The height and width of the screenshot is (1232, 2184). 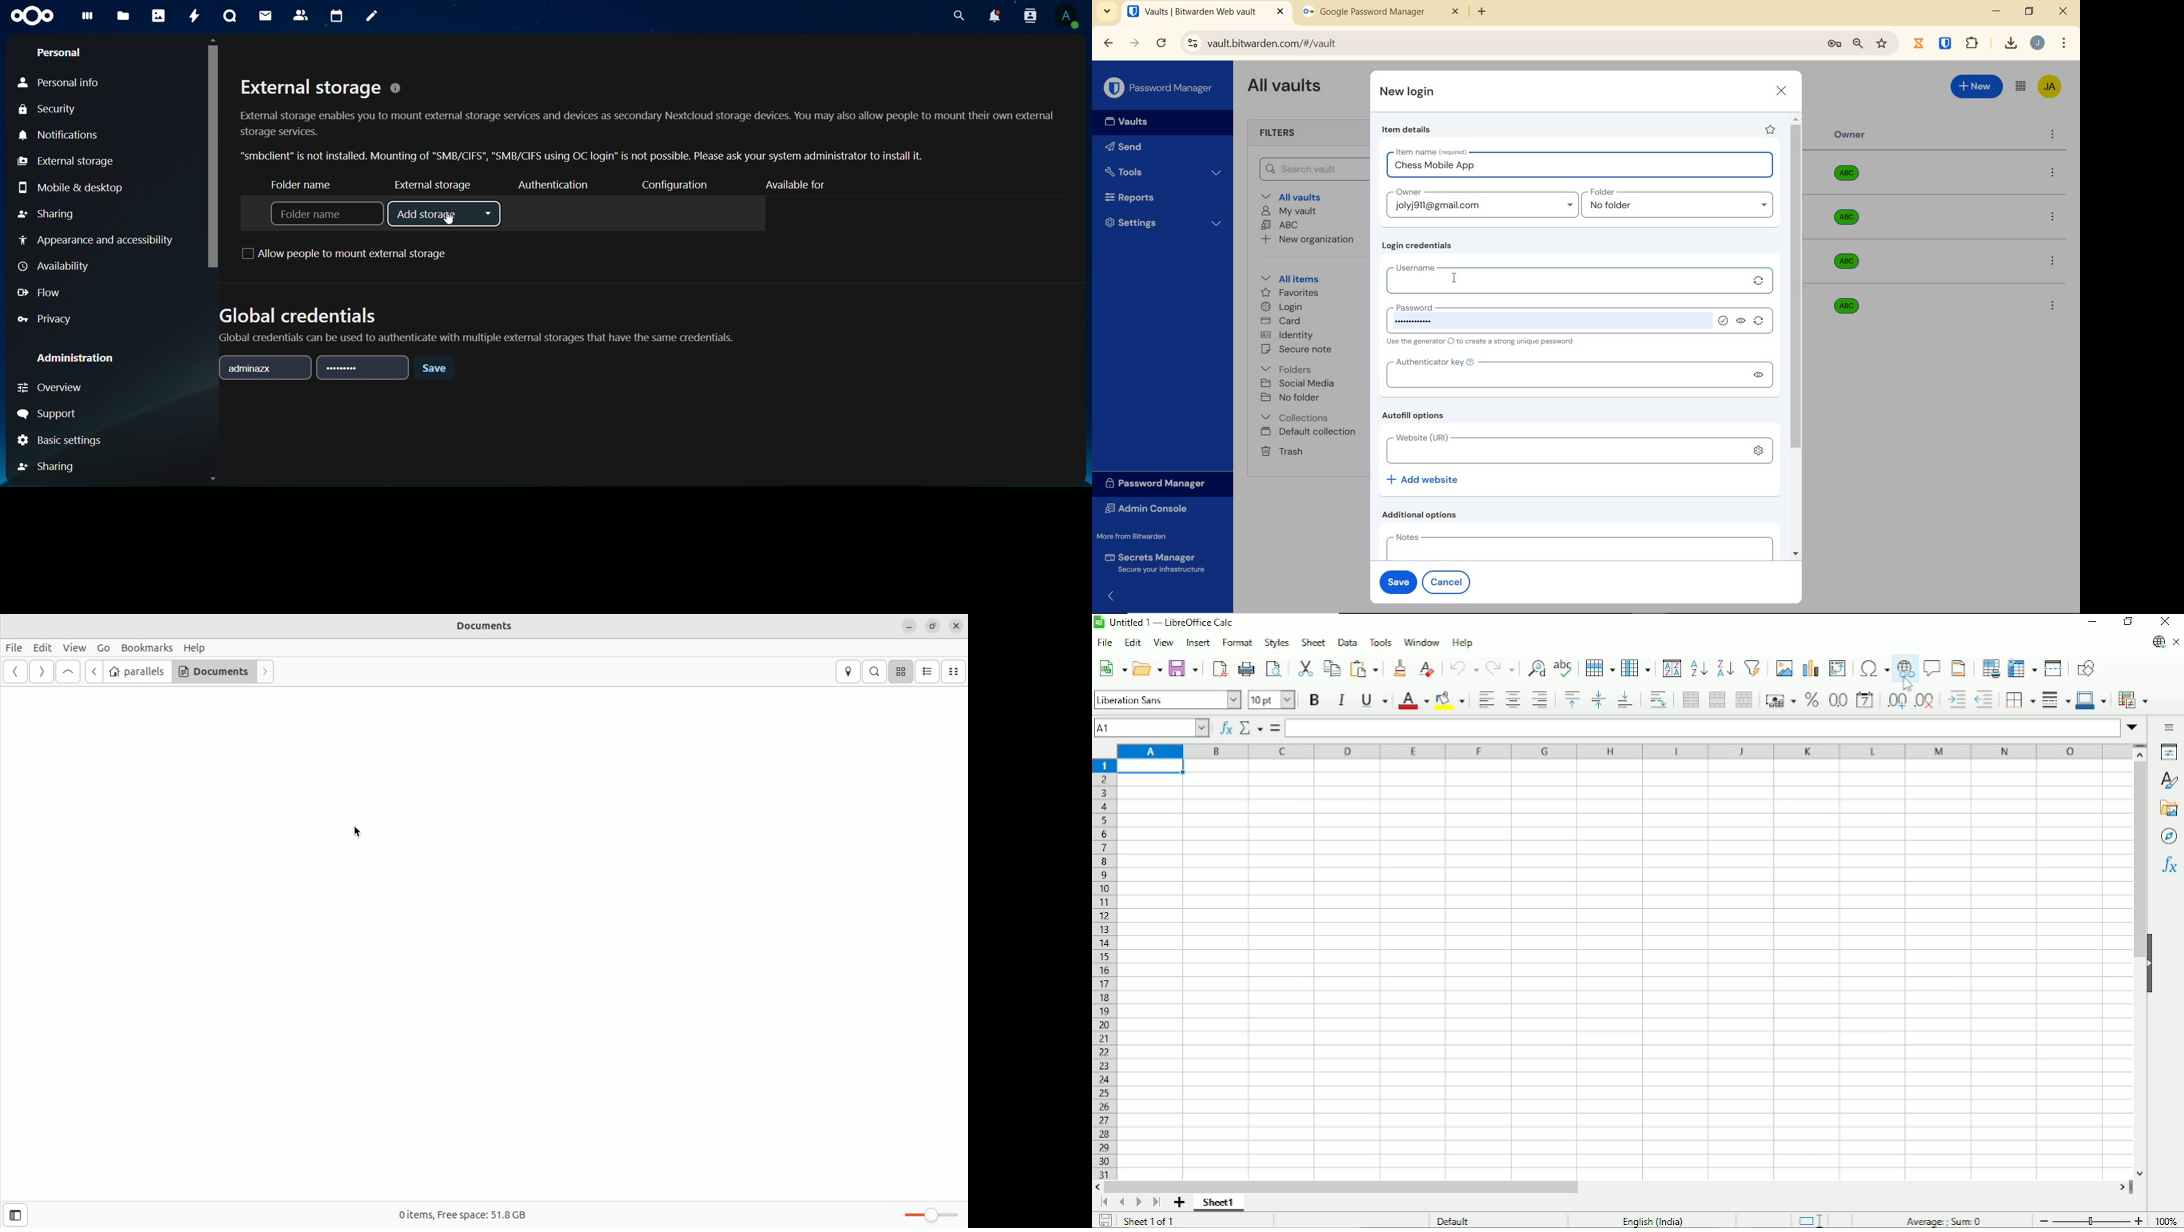 What do you see at coordinates (1671, 668) in the screenshot?
I see `Sort` at bounding box center [1671, 668].